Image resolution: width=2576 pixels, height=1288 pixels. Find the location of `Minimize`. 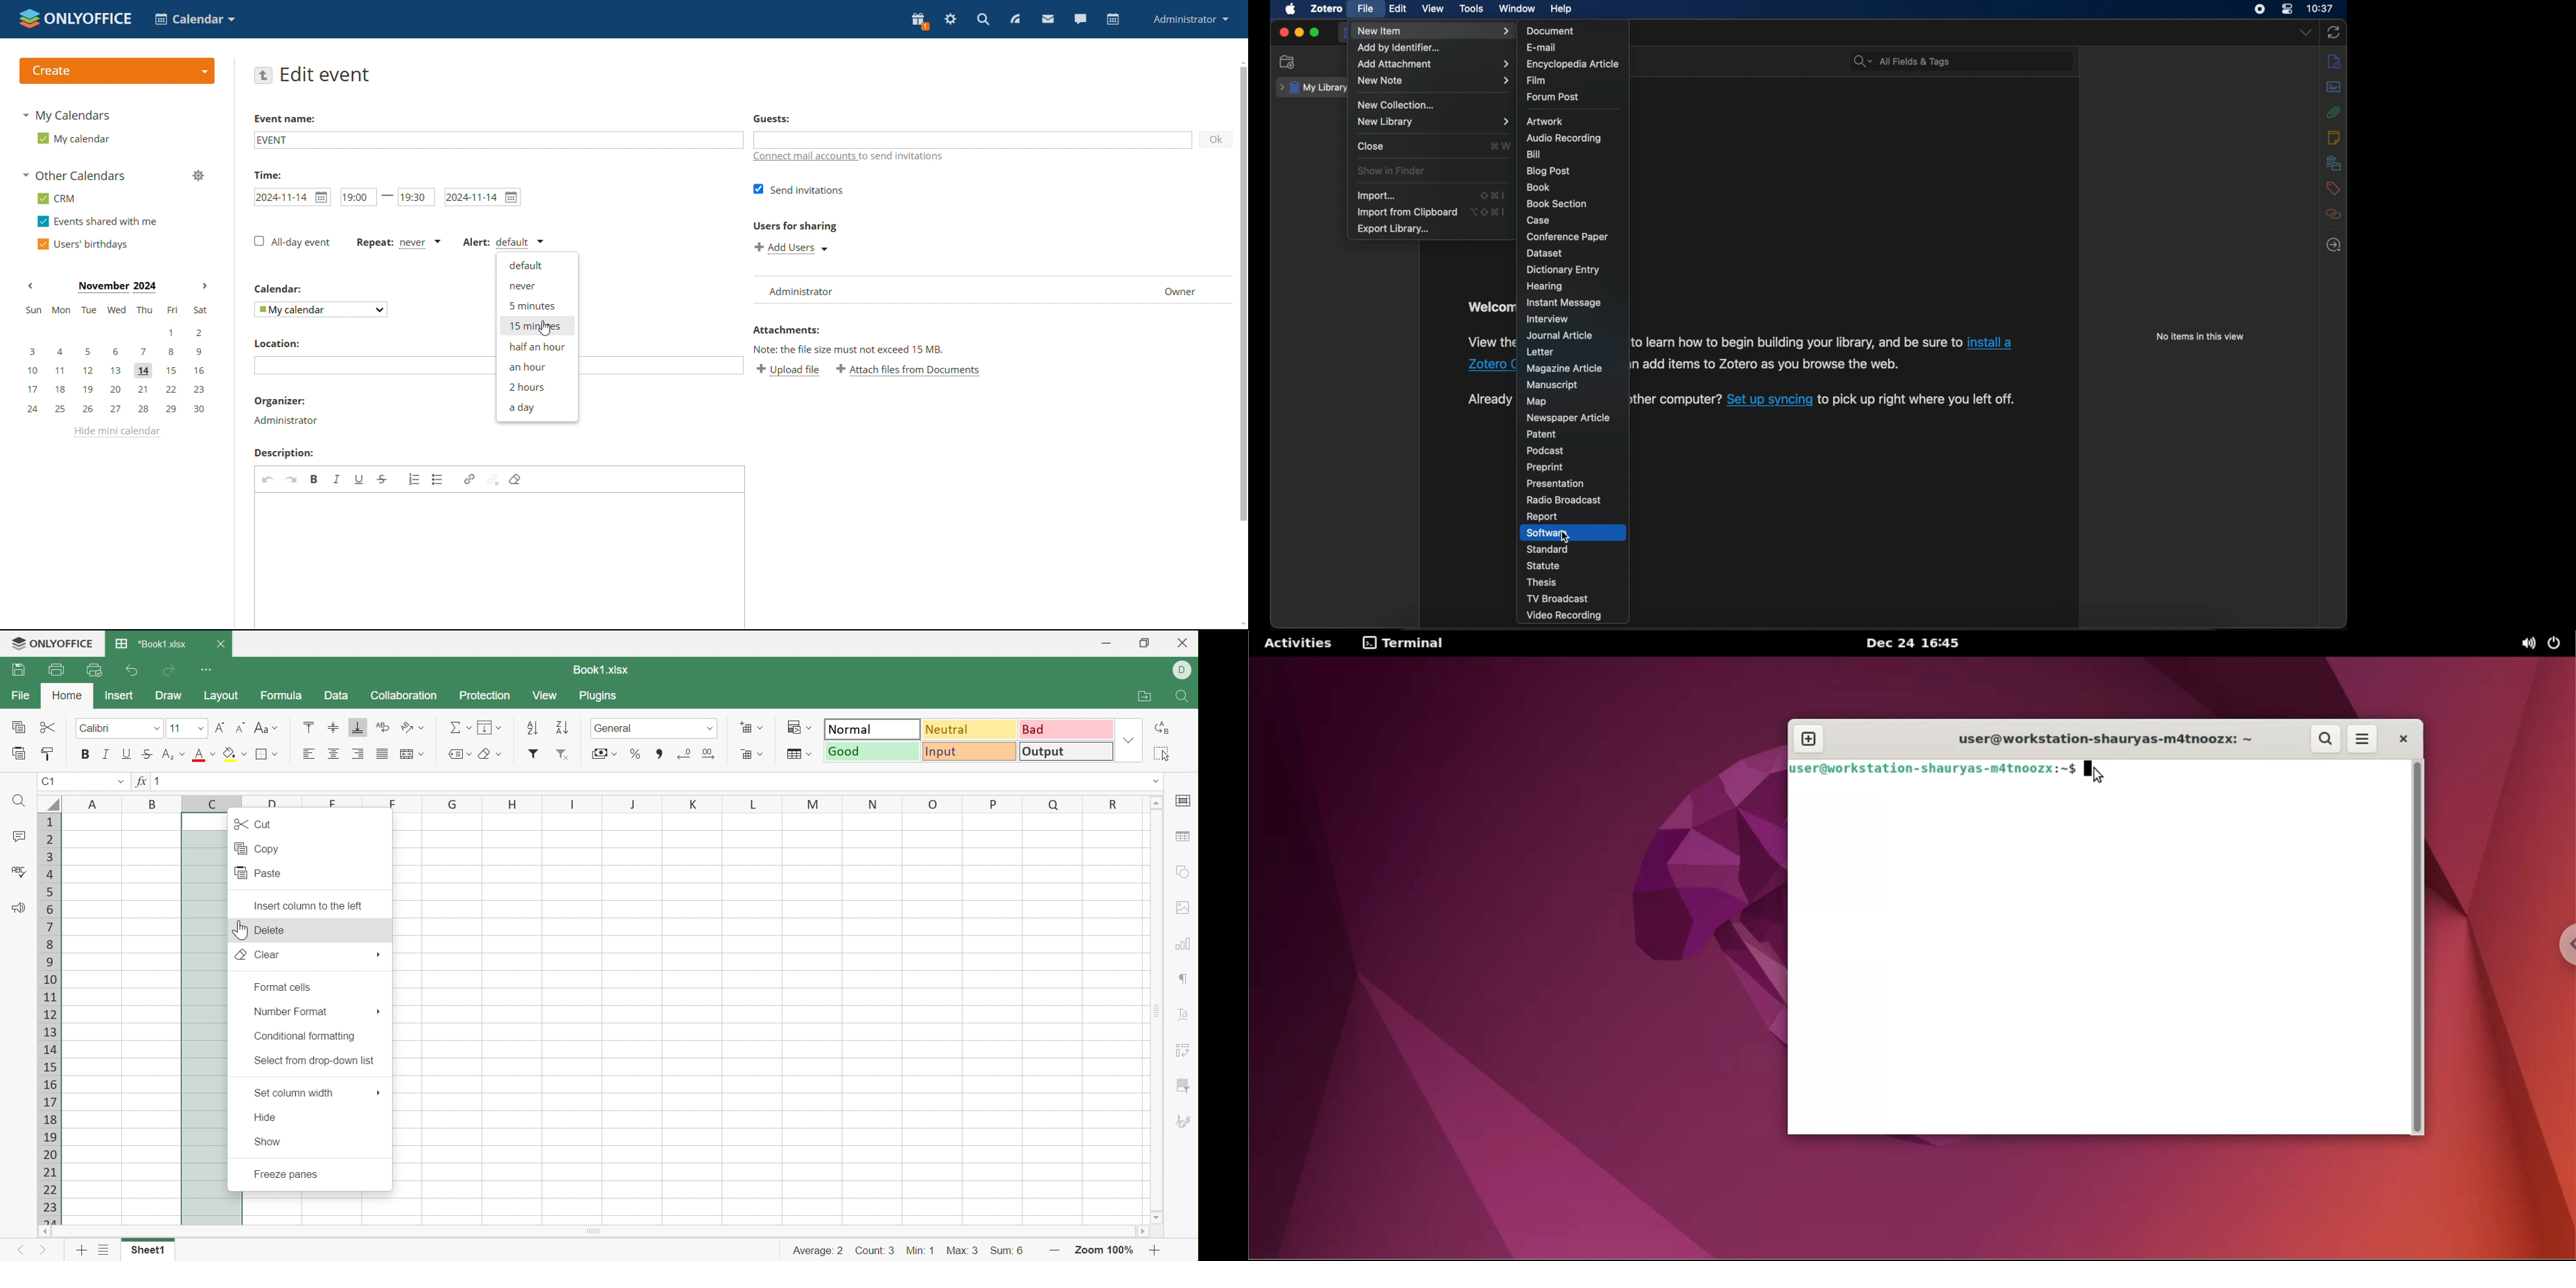

Minimize is located at coordinates (1105, 642).